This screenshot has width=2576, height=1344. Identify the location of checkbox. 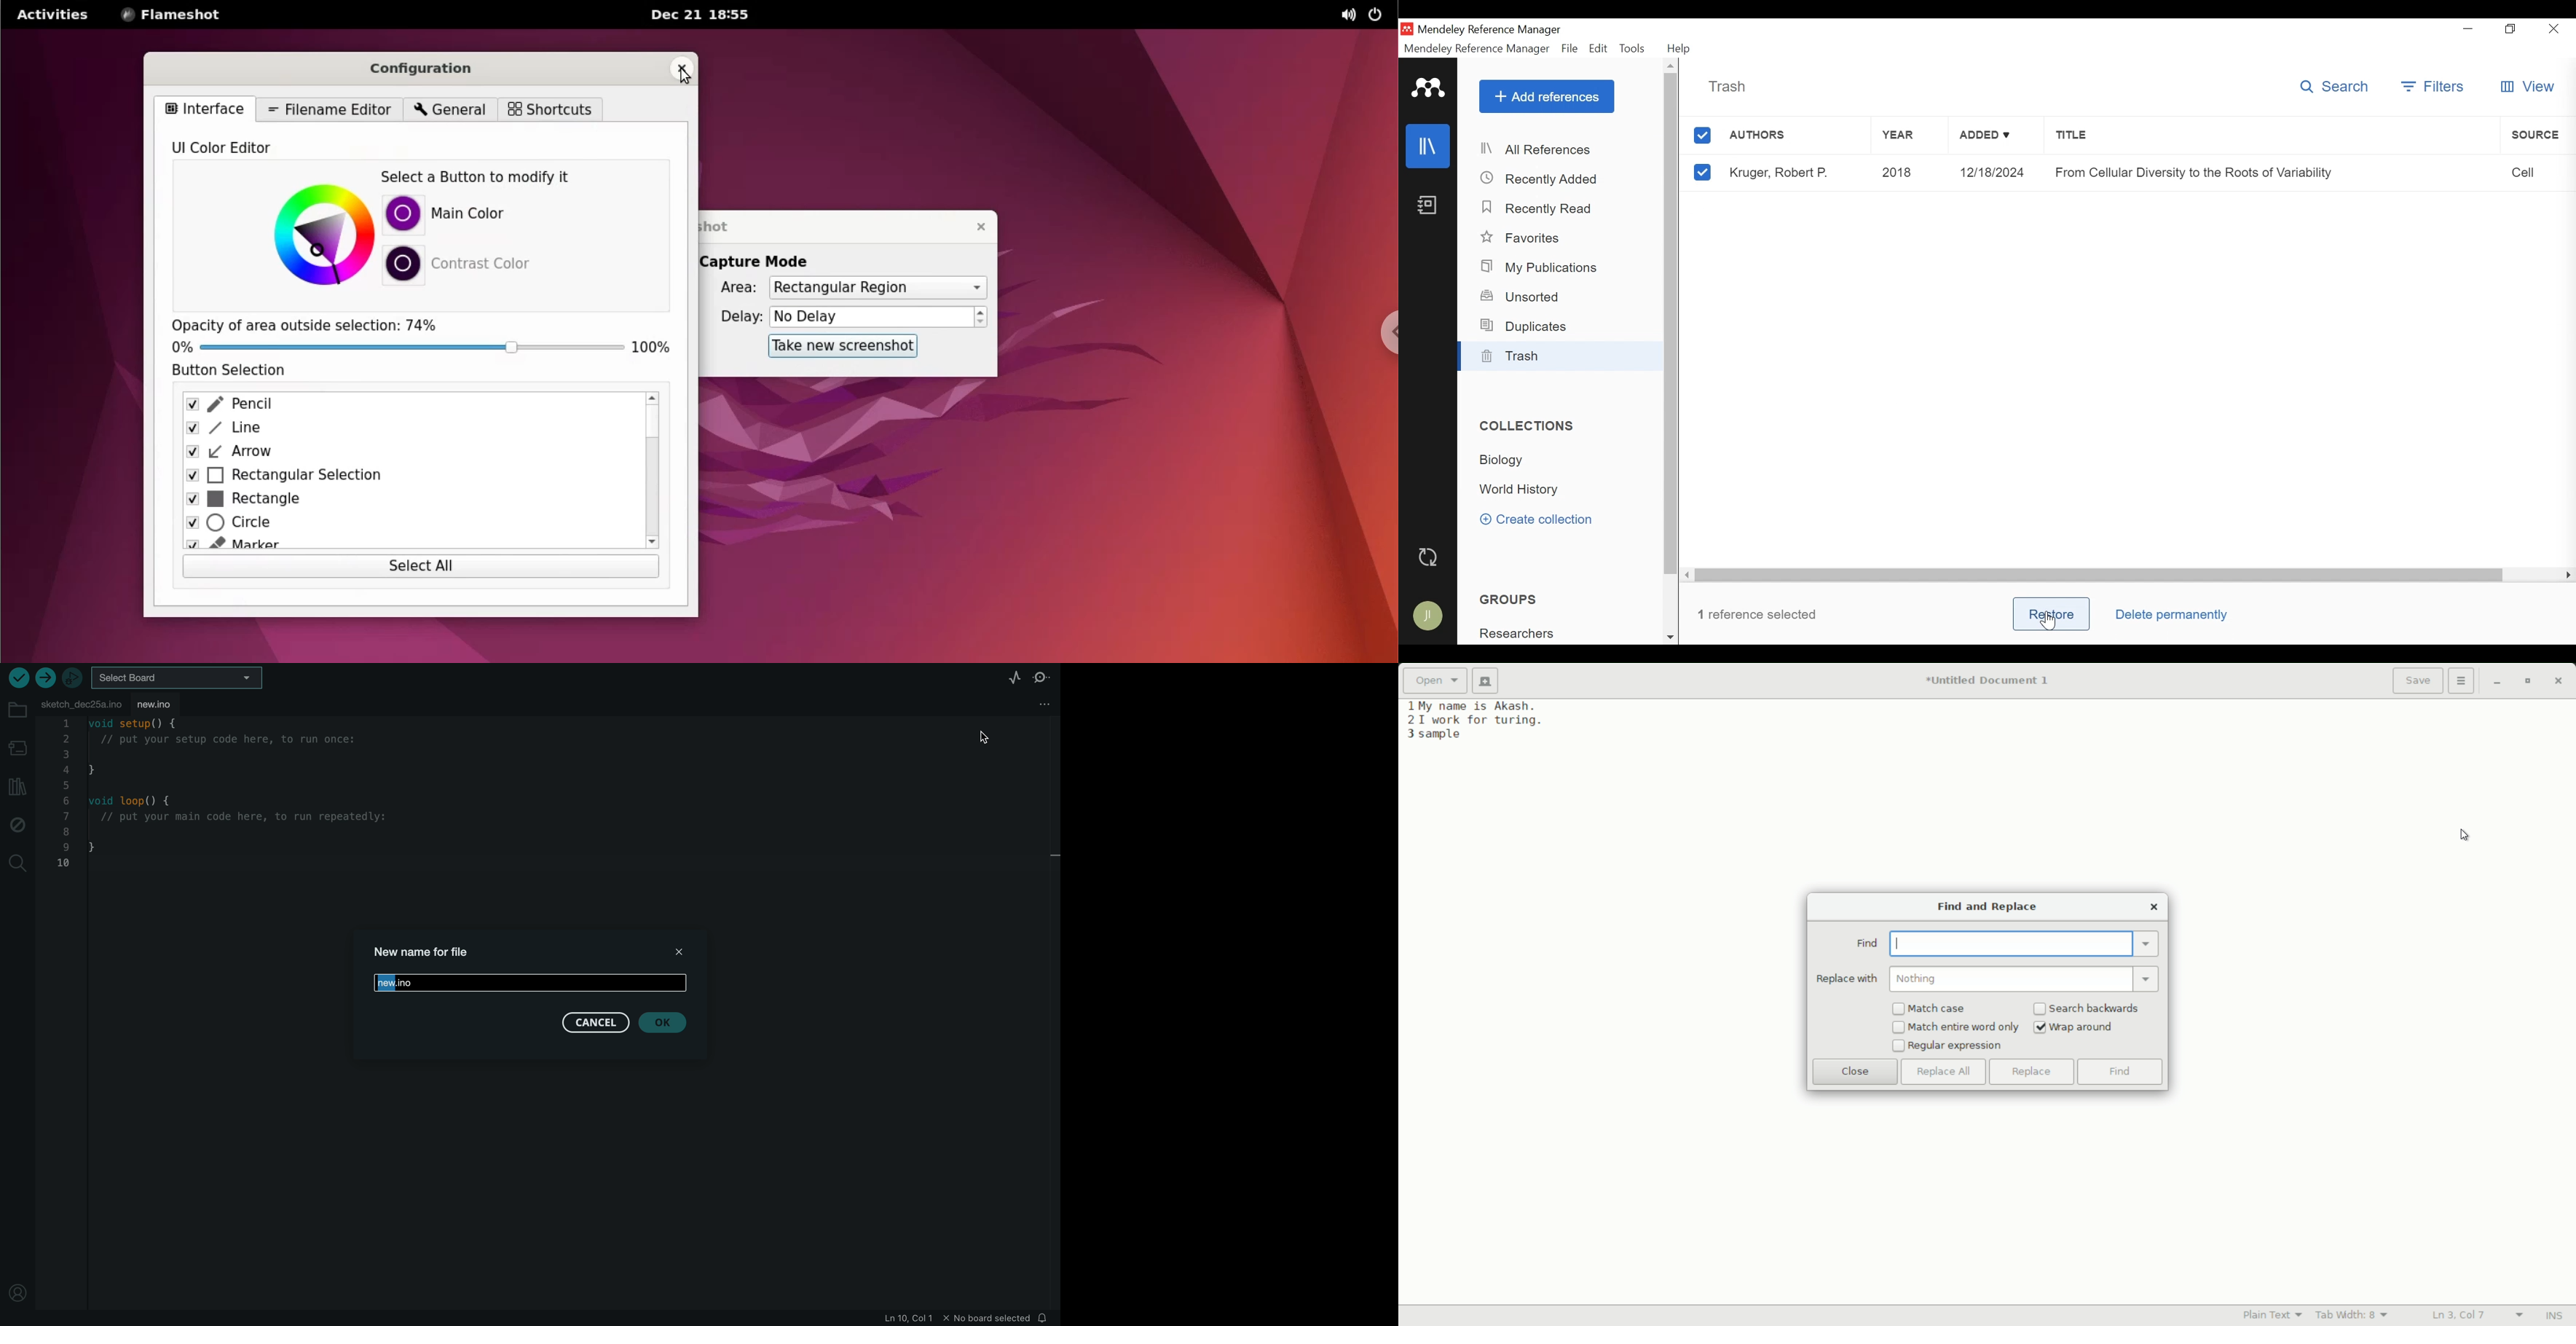
(1898, 1028).